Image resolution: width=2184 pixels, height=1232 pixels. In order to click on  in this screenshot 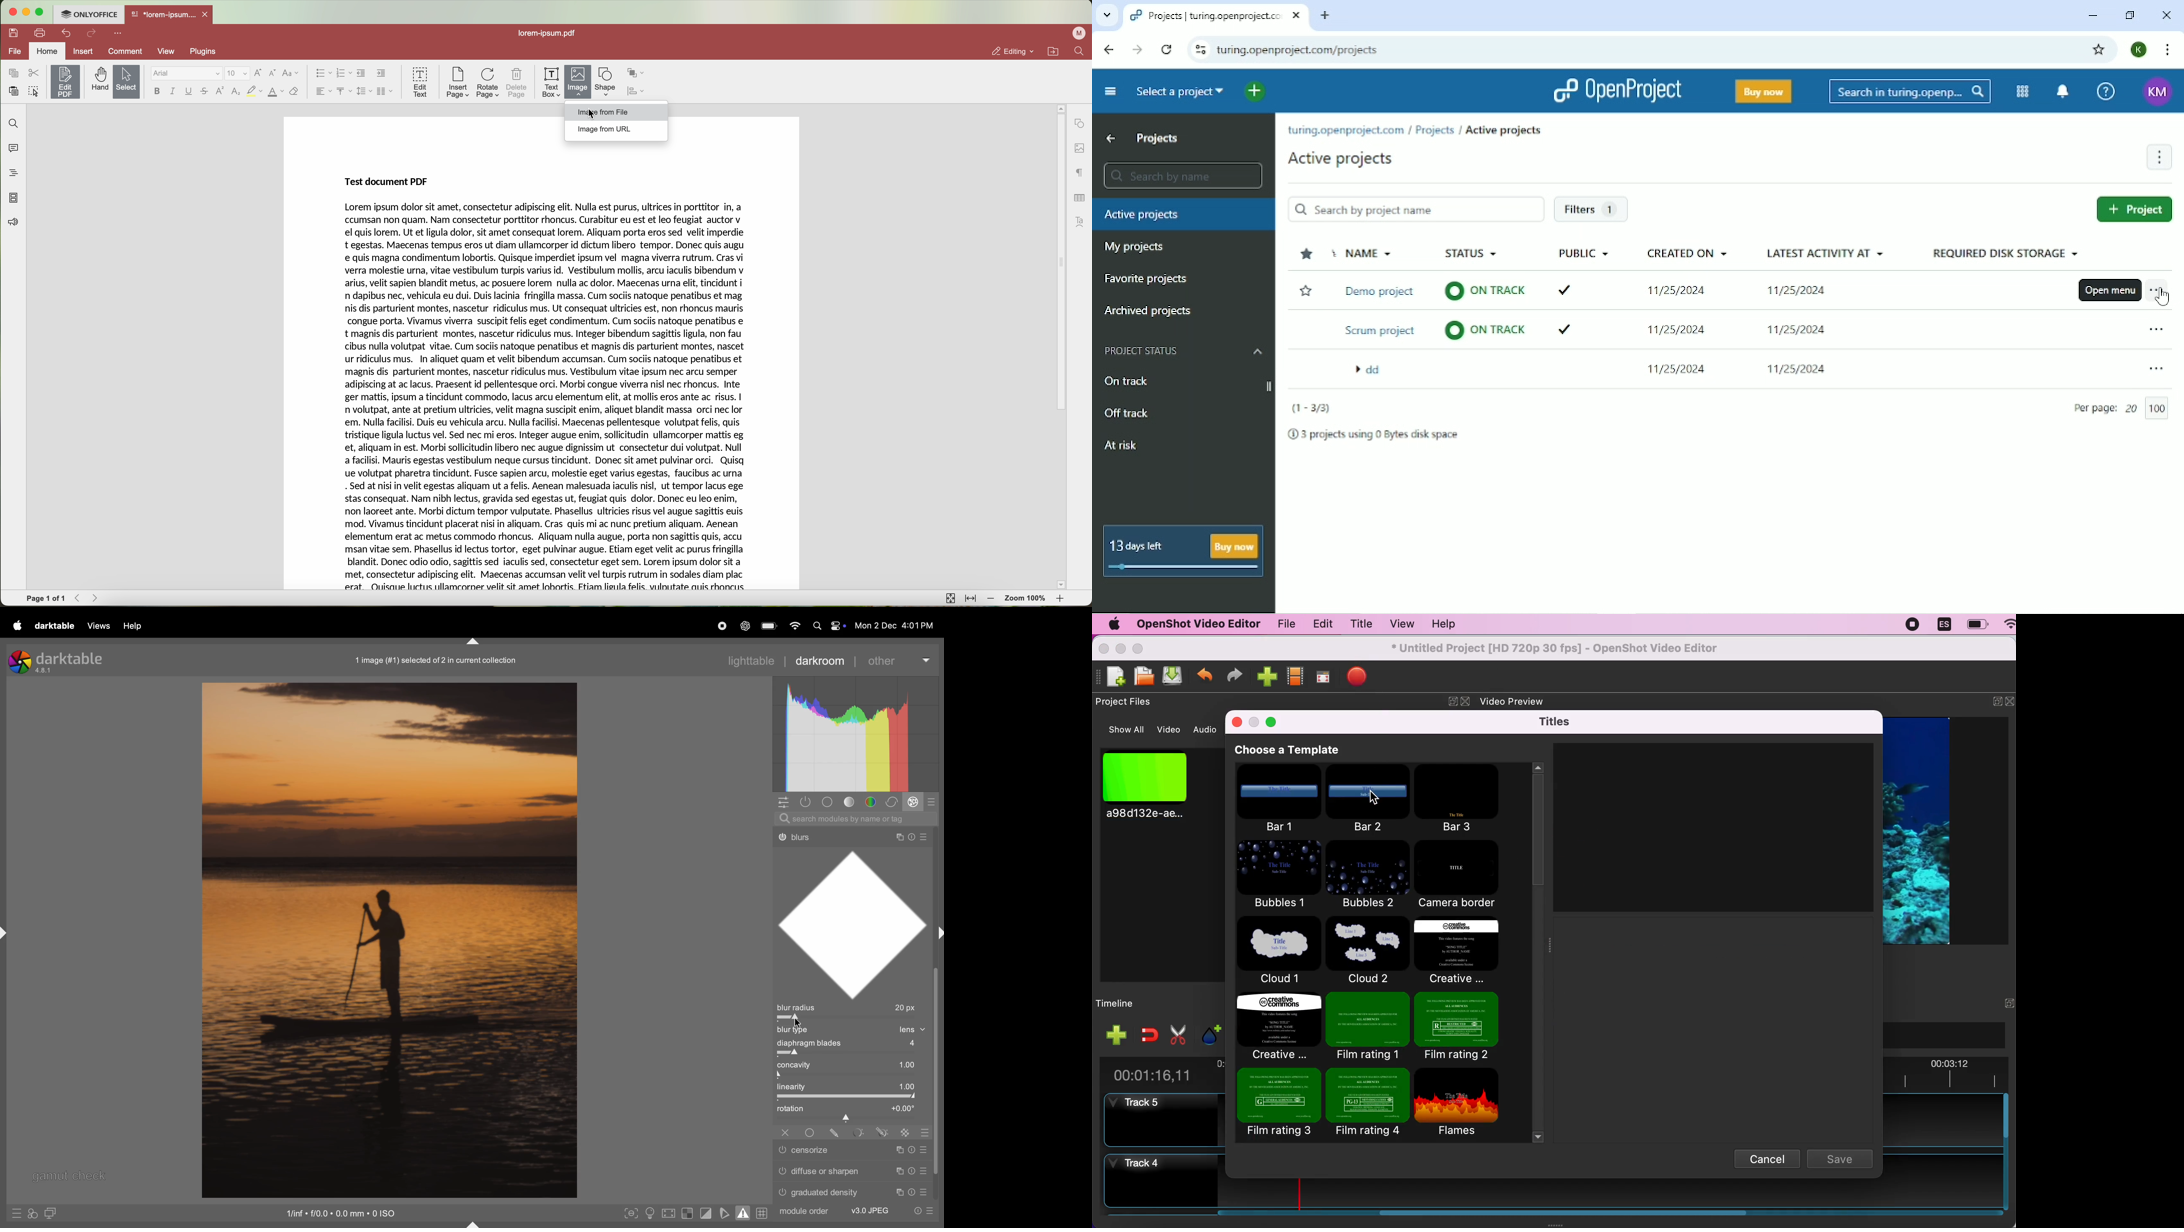, I will do `click(853, 1152)`.